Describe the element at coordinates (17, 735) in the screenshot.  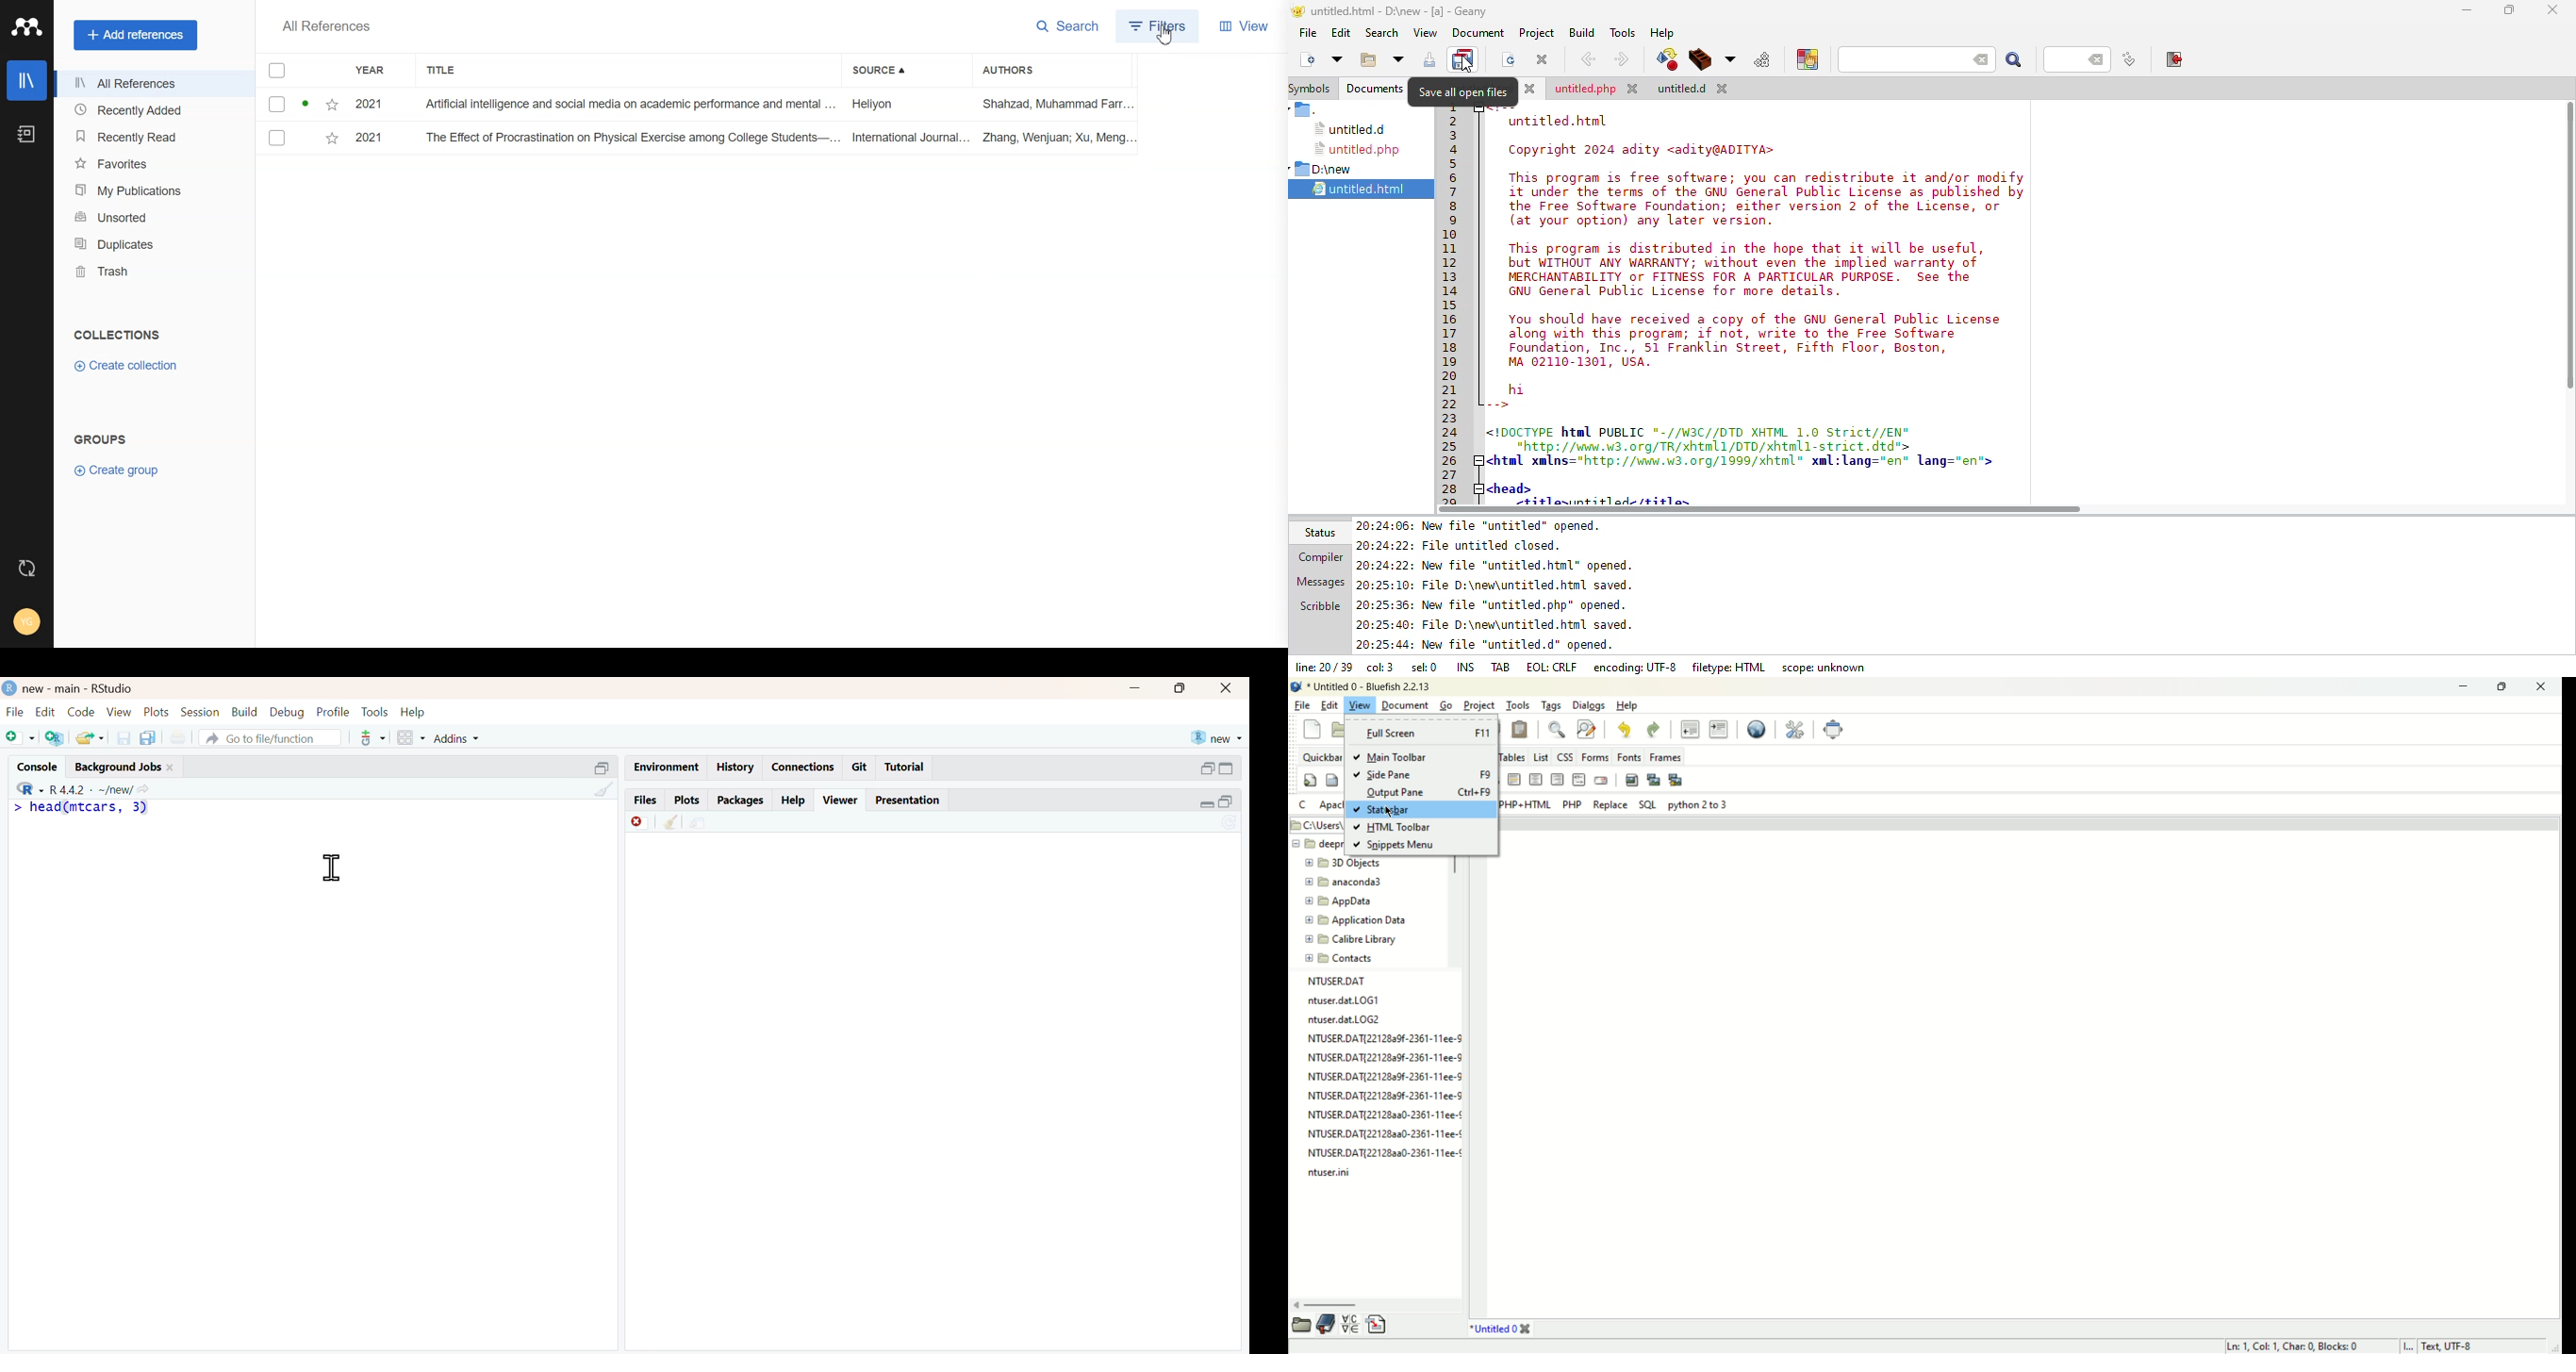
I see `New file` at that location.